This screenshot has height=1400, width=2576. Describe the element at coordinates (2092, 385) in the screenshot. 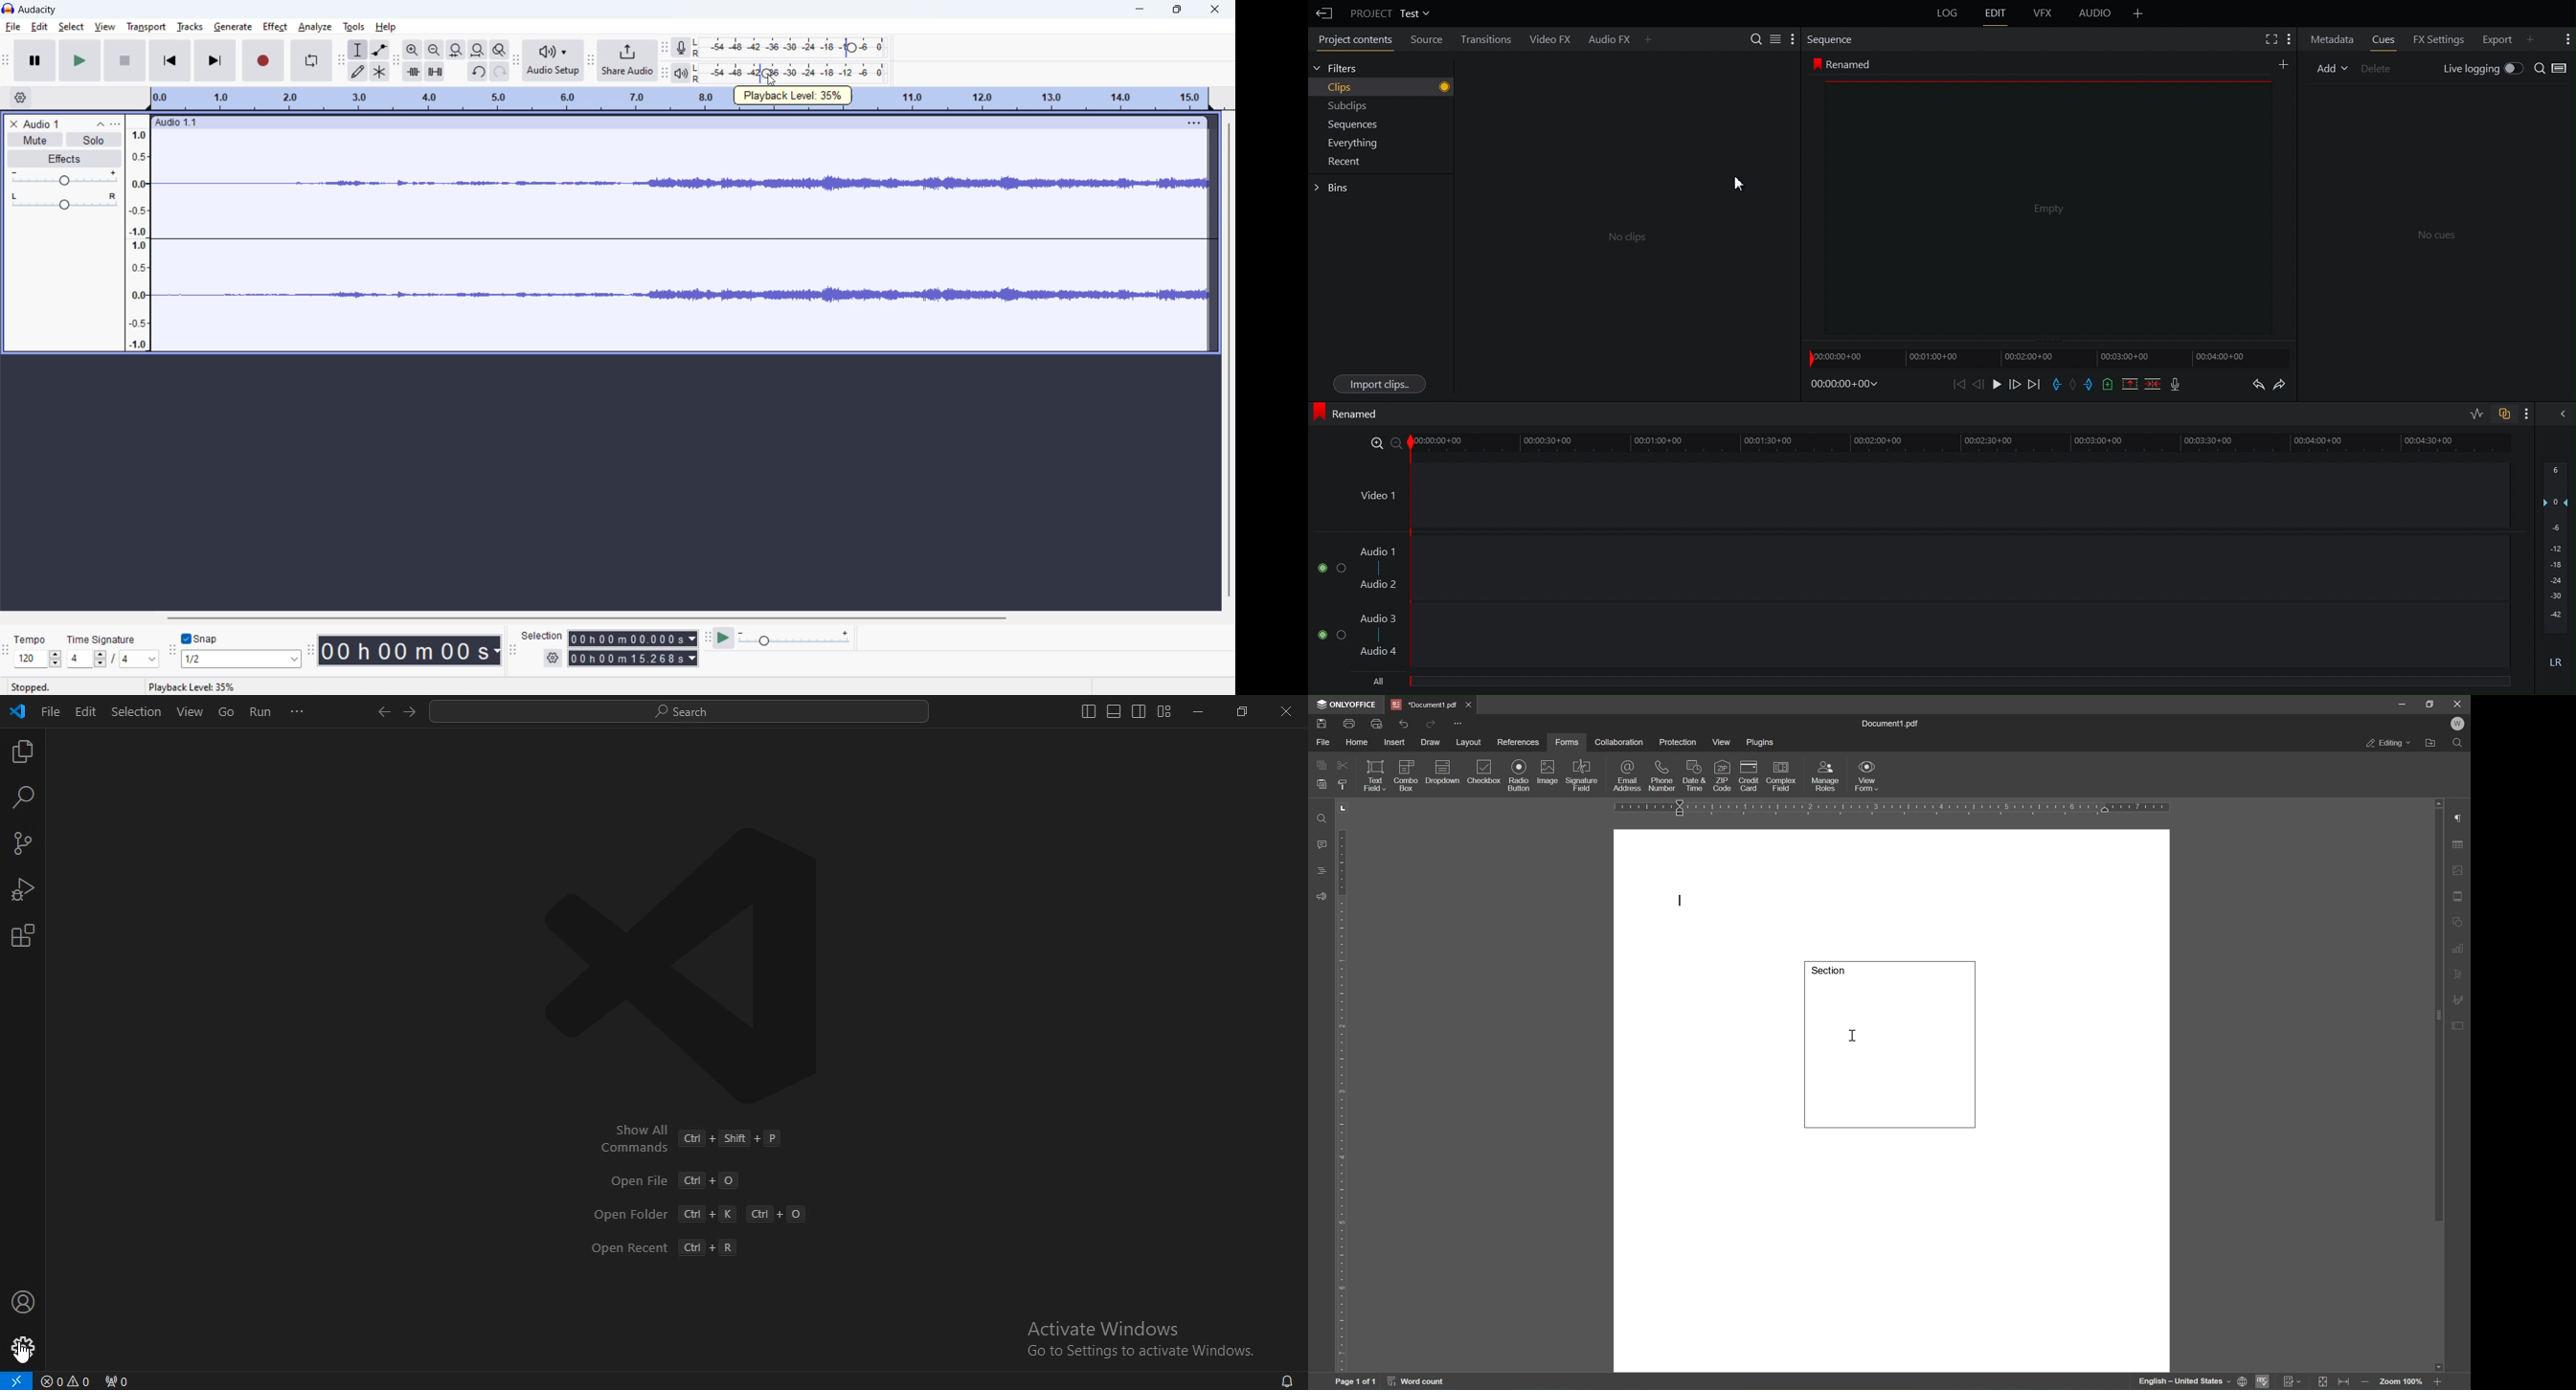

I see `Exit Marker` at that location.